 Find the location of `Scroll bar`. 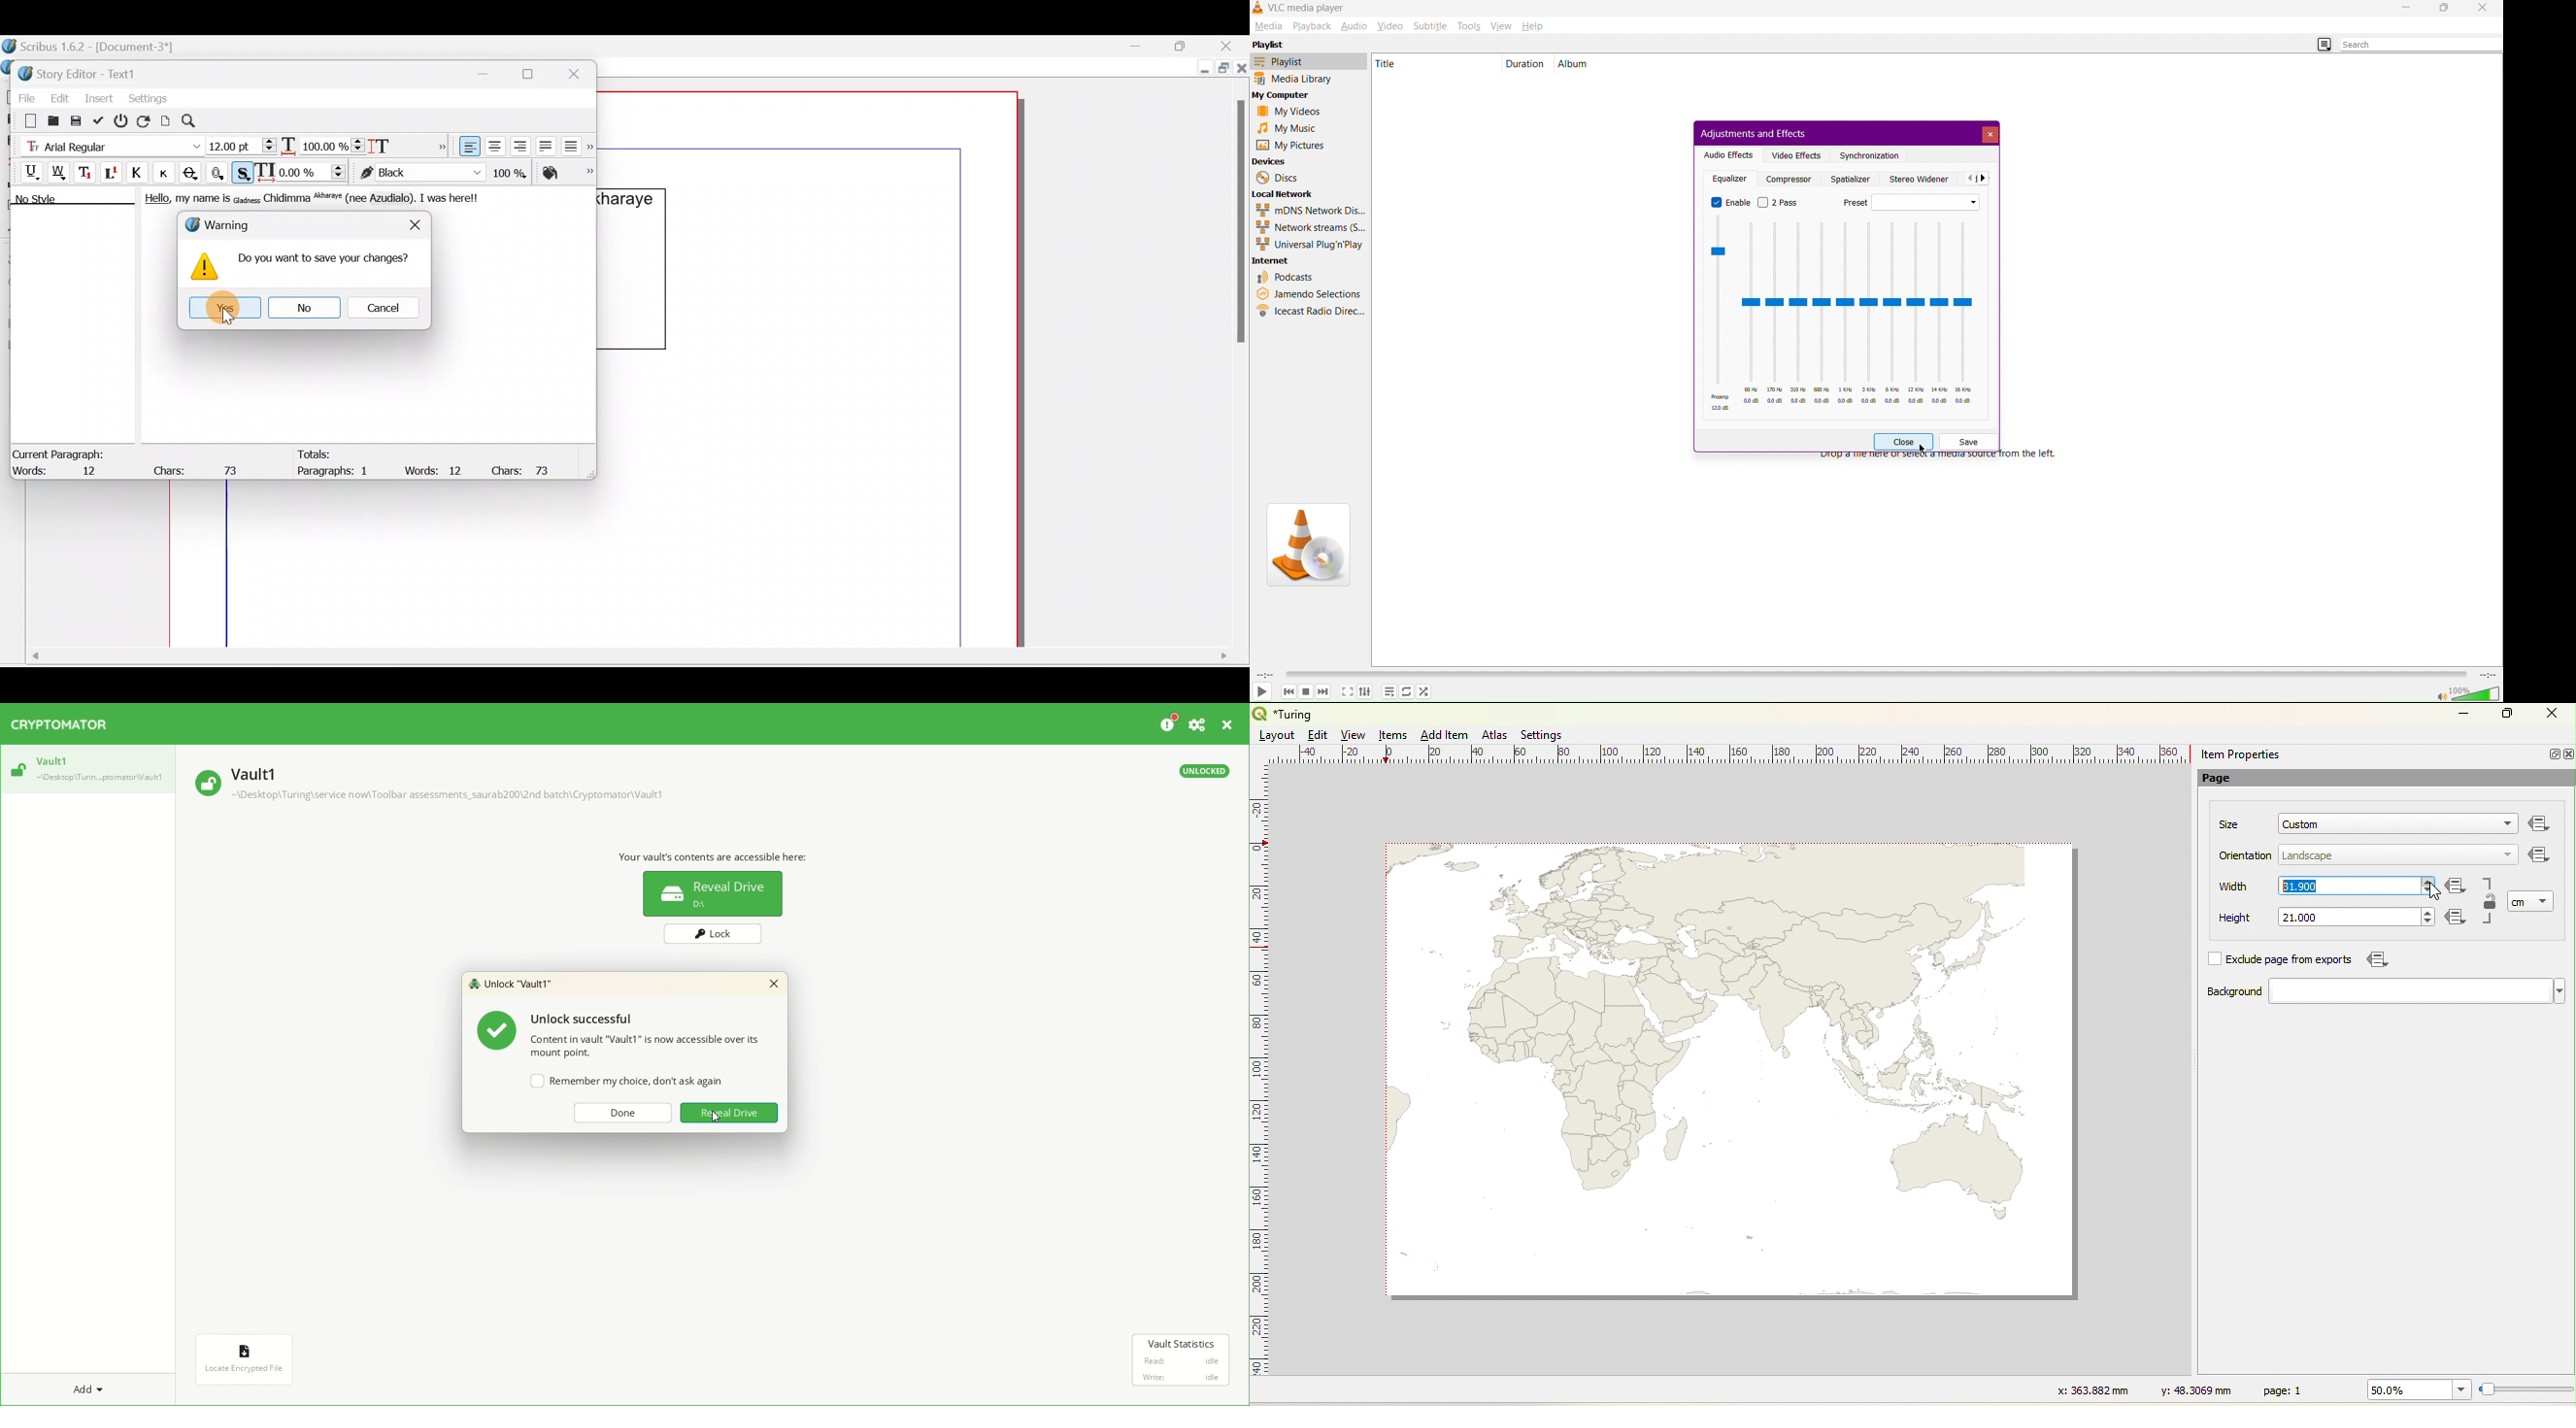

Scroll bar is located at coordinates (626, 661).